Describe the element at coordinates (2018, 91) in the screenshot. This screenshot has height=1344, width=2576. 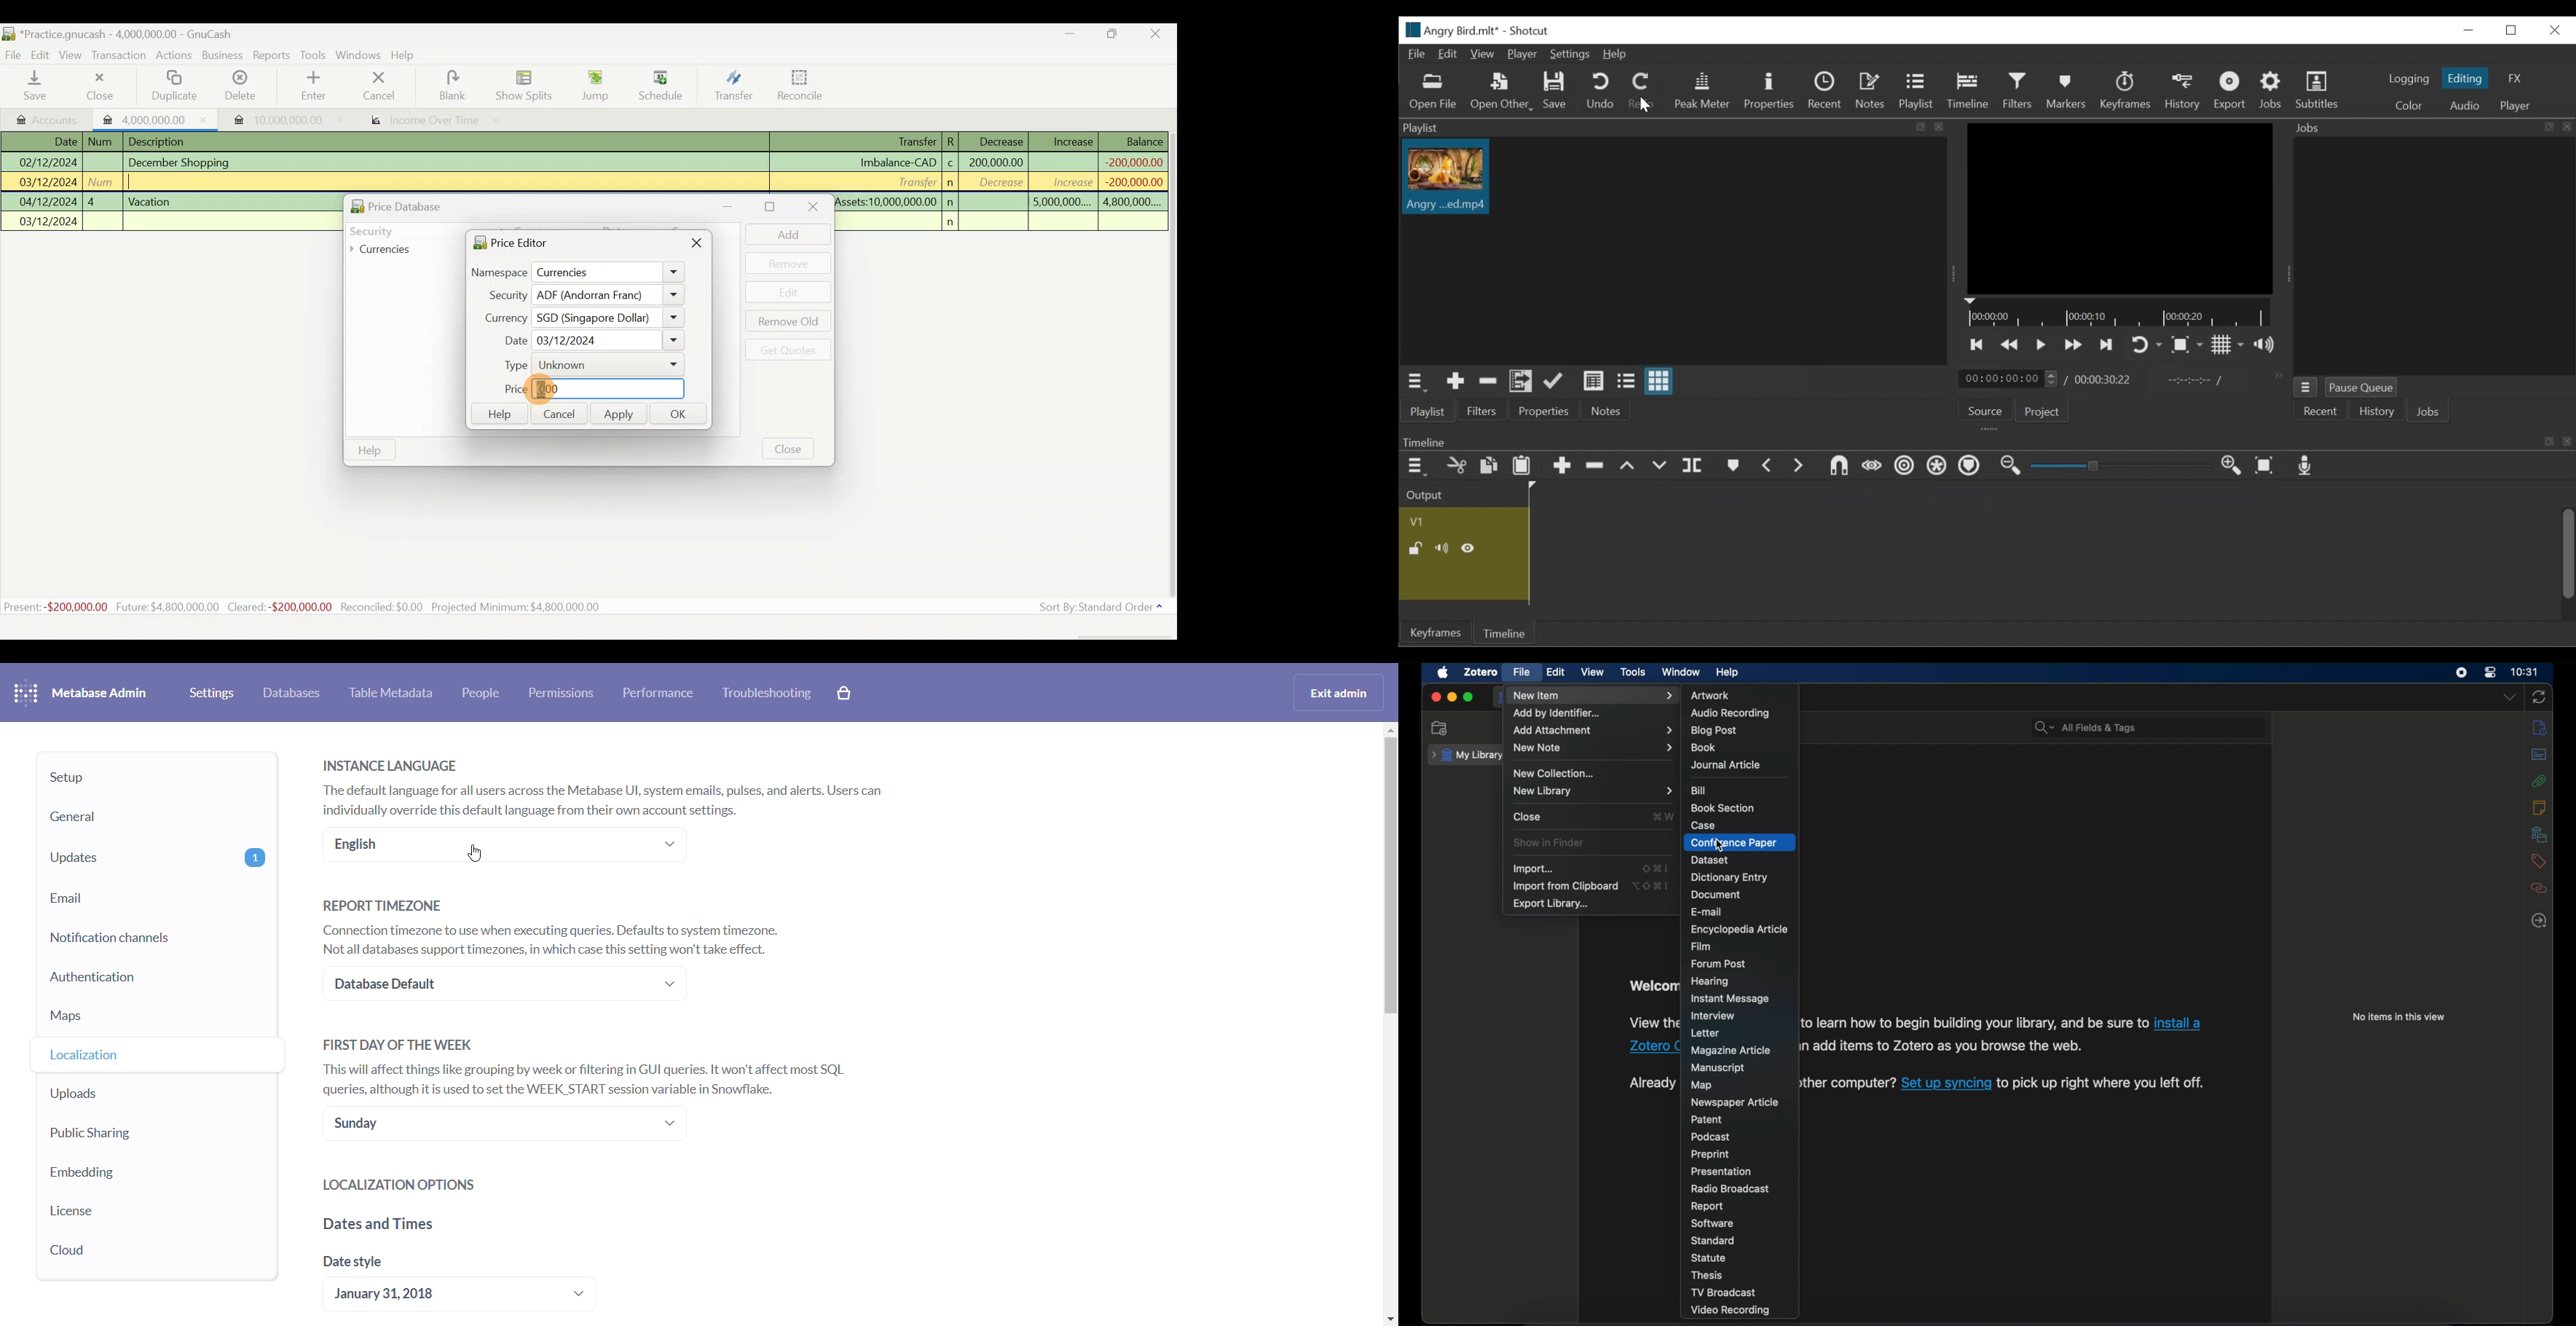
I see `Filters` at that location.